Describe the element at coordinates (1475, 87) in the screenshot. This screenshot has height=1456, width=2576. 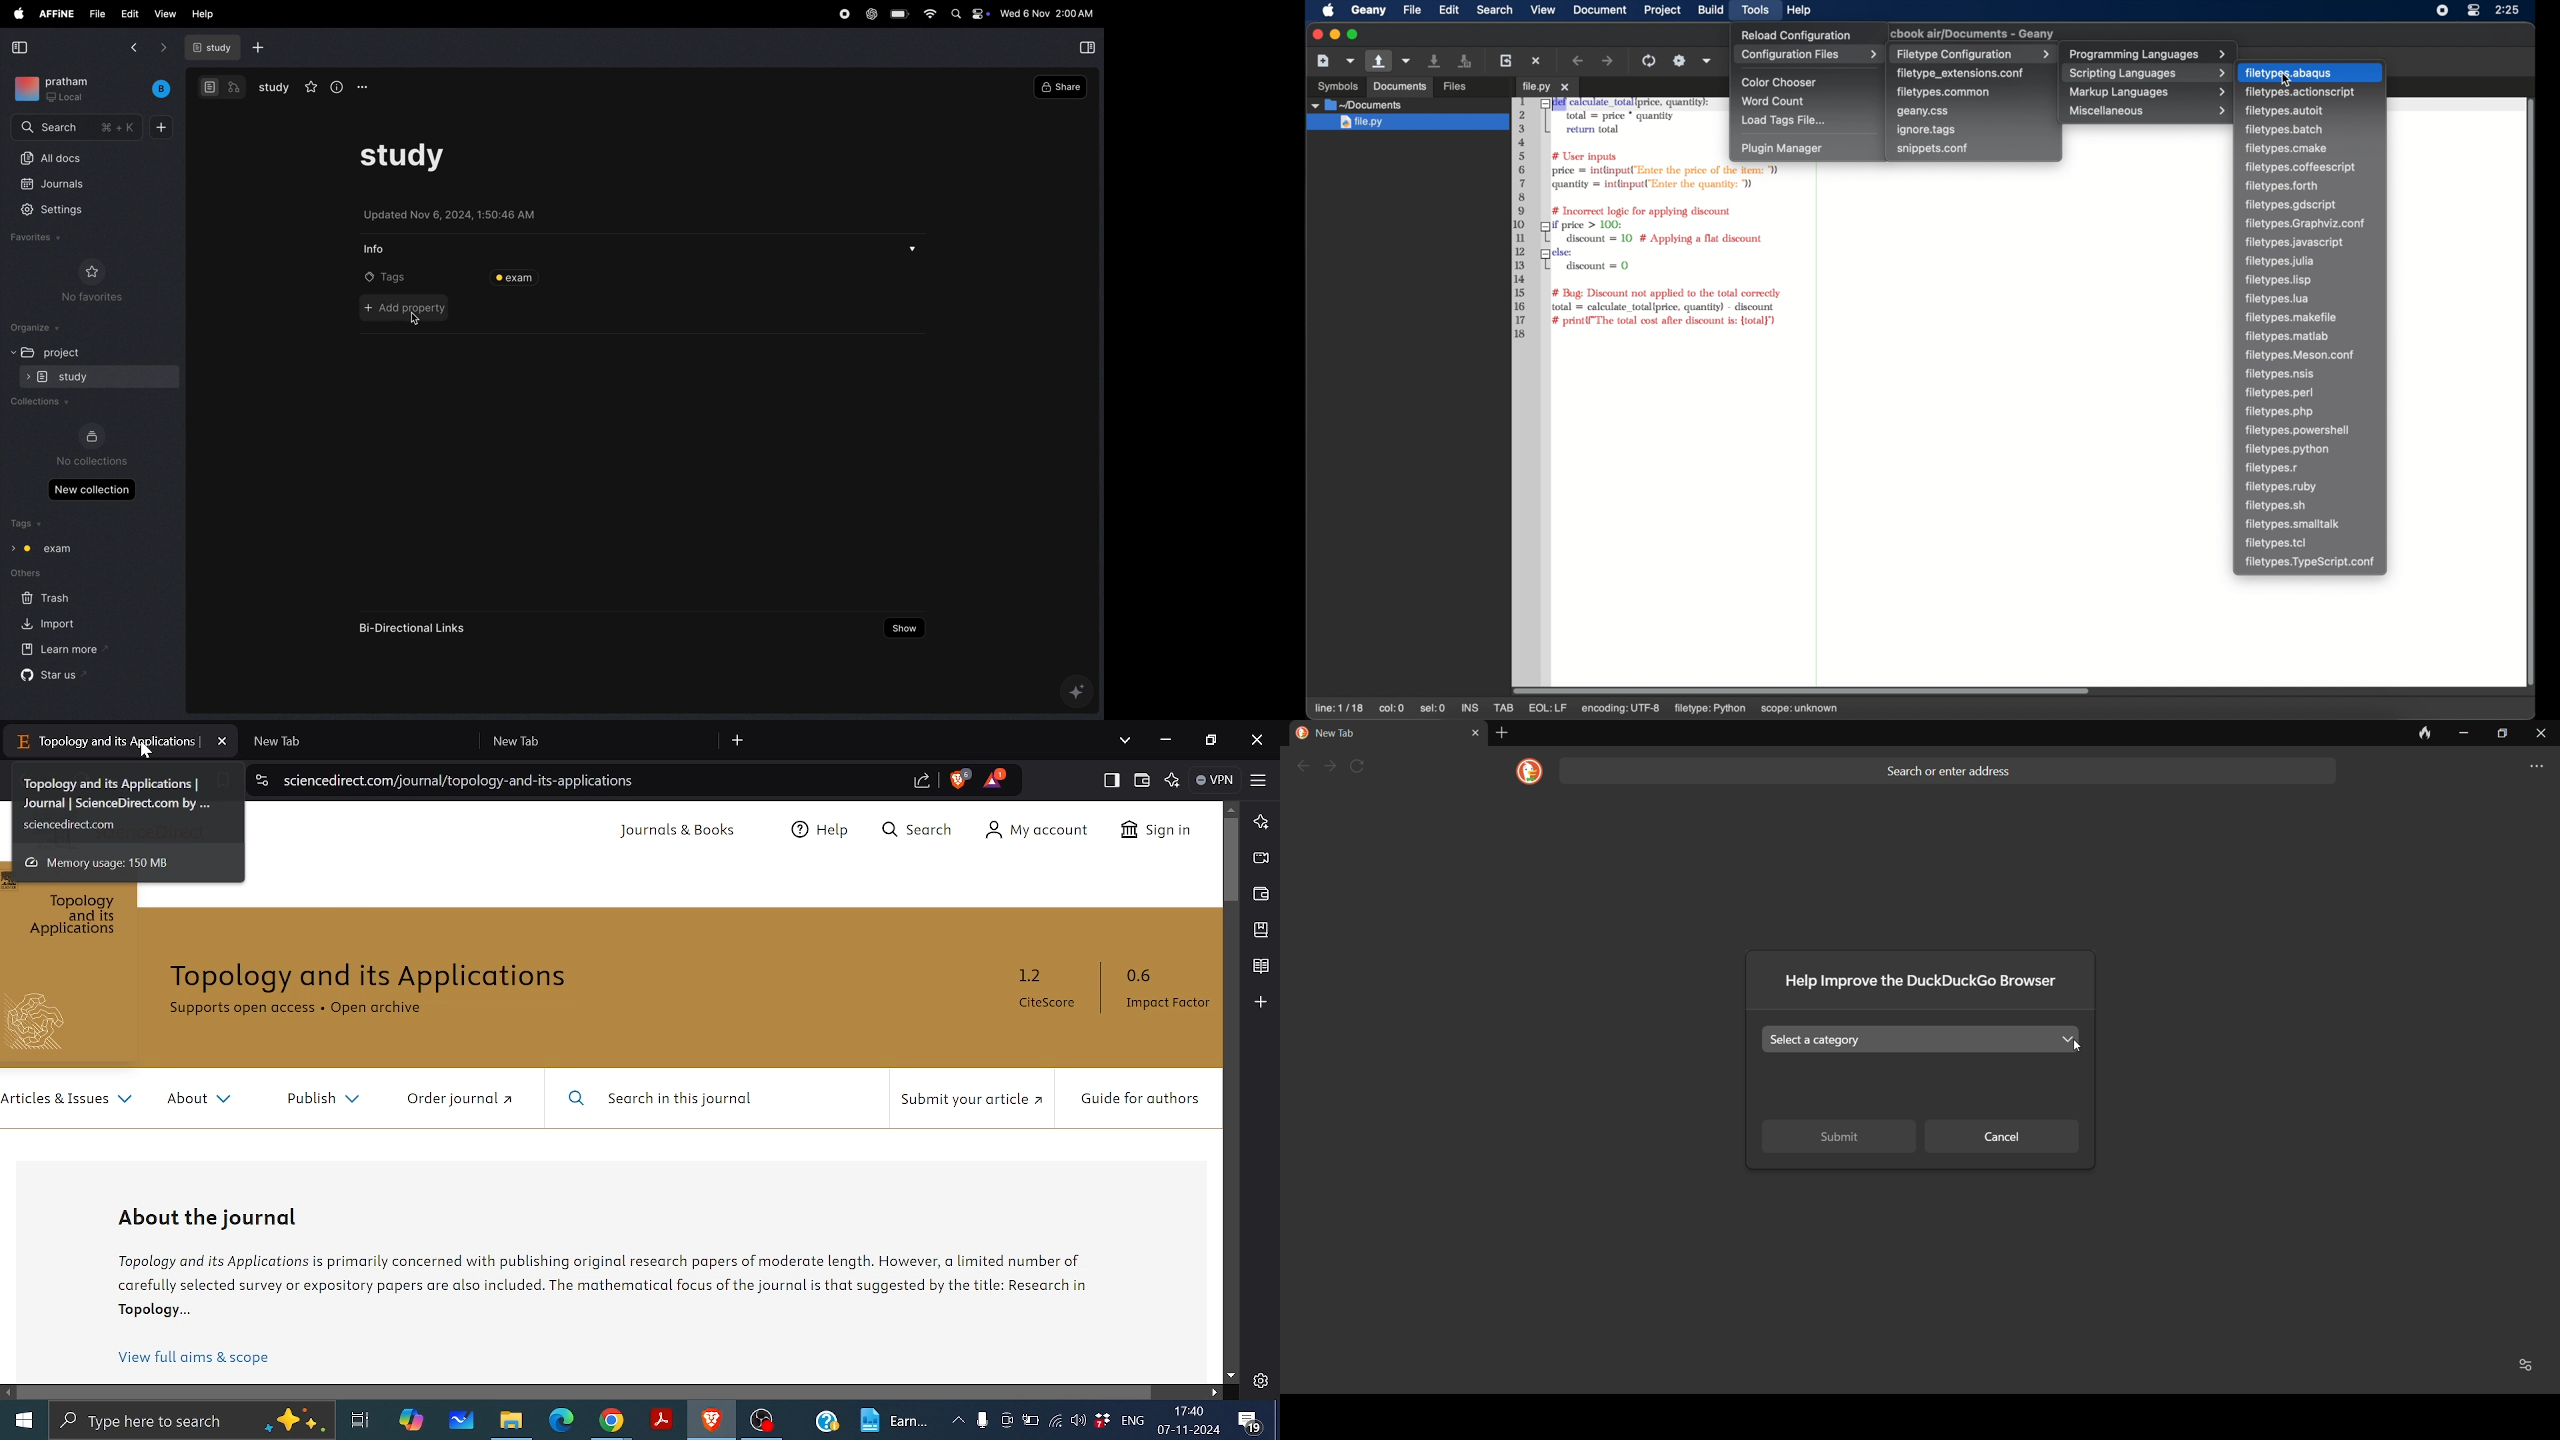
I see `open an existing file` at that location.